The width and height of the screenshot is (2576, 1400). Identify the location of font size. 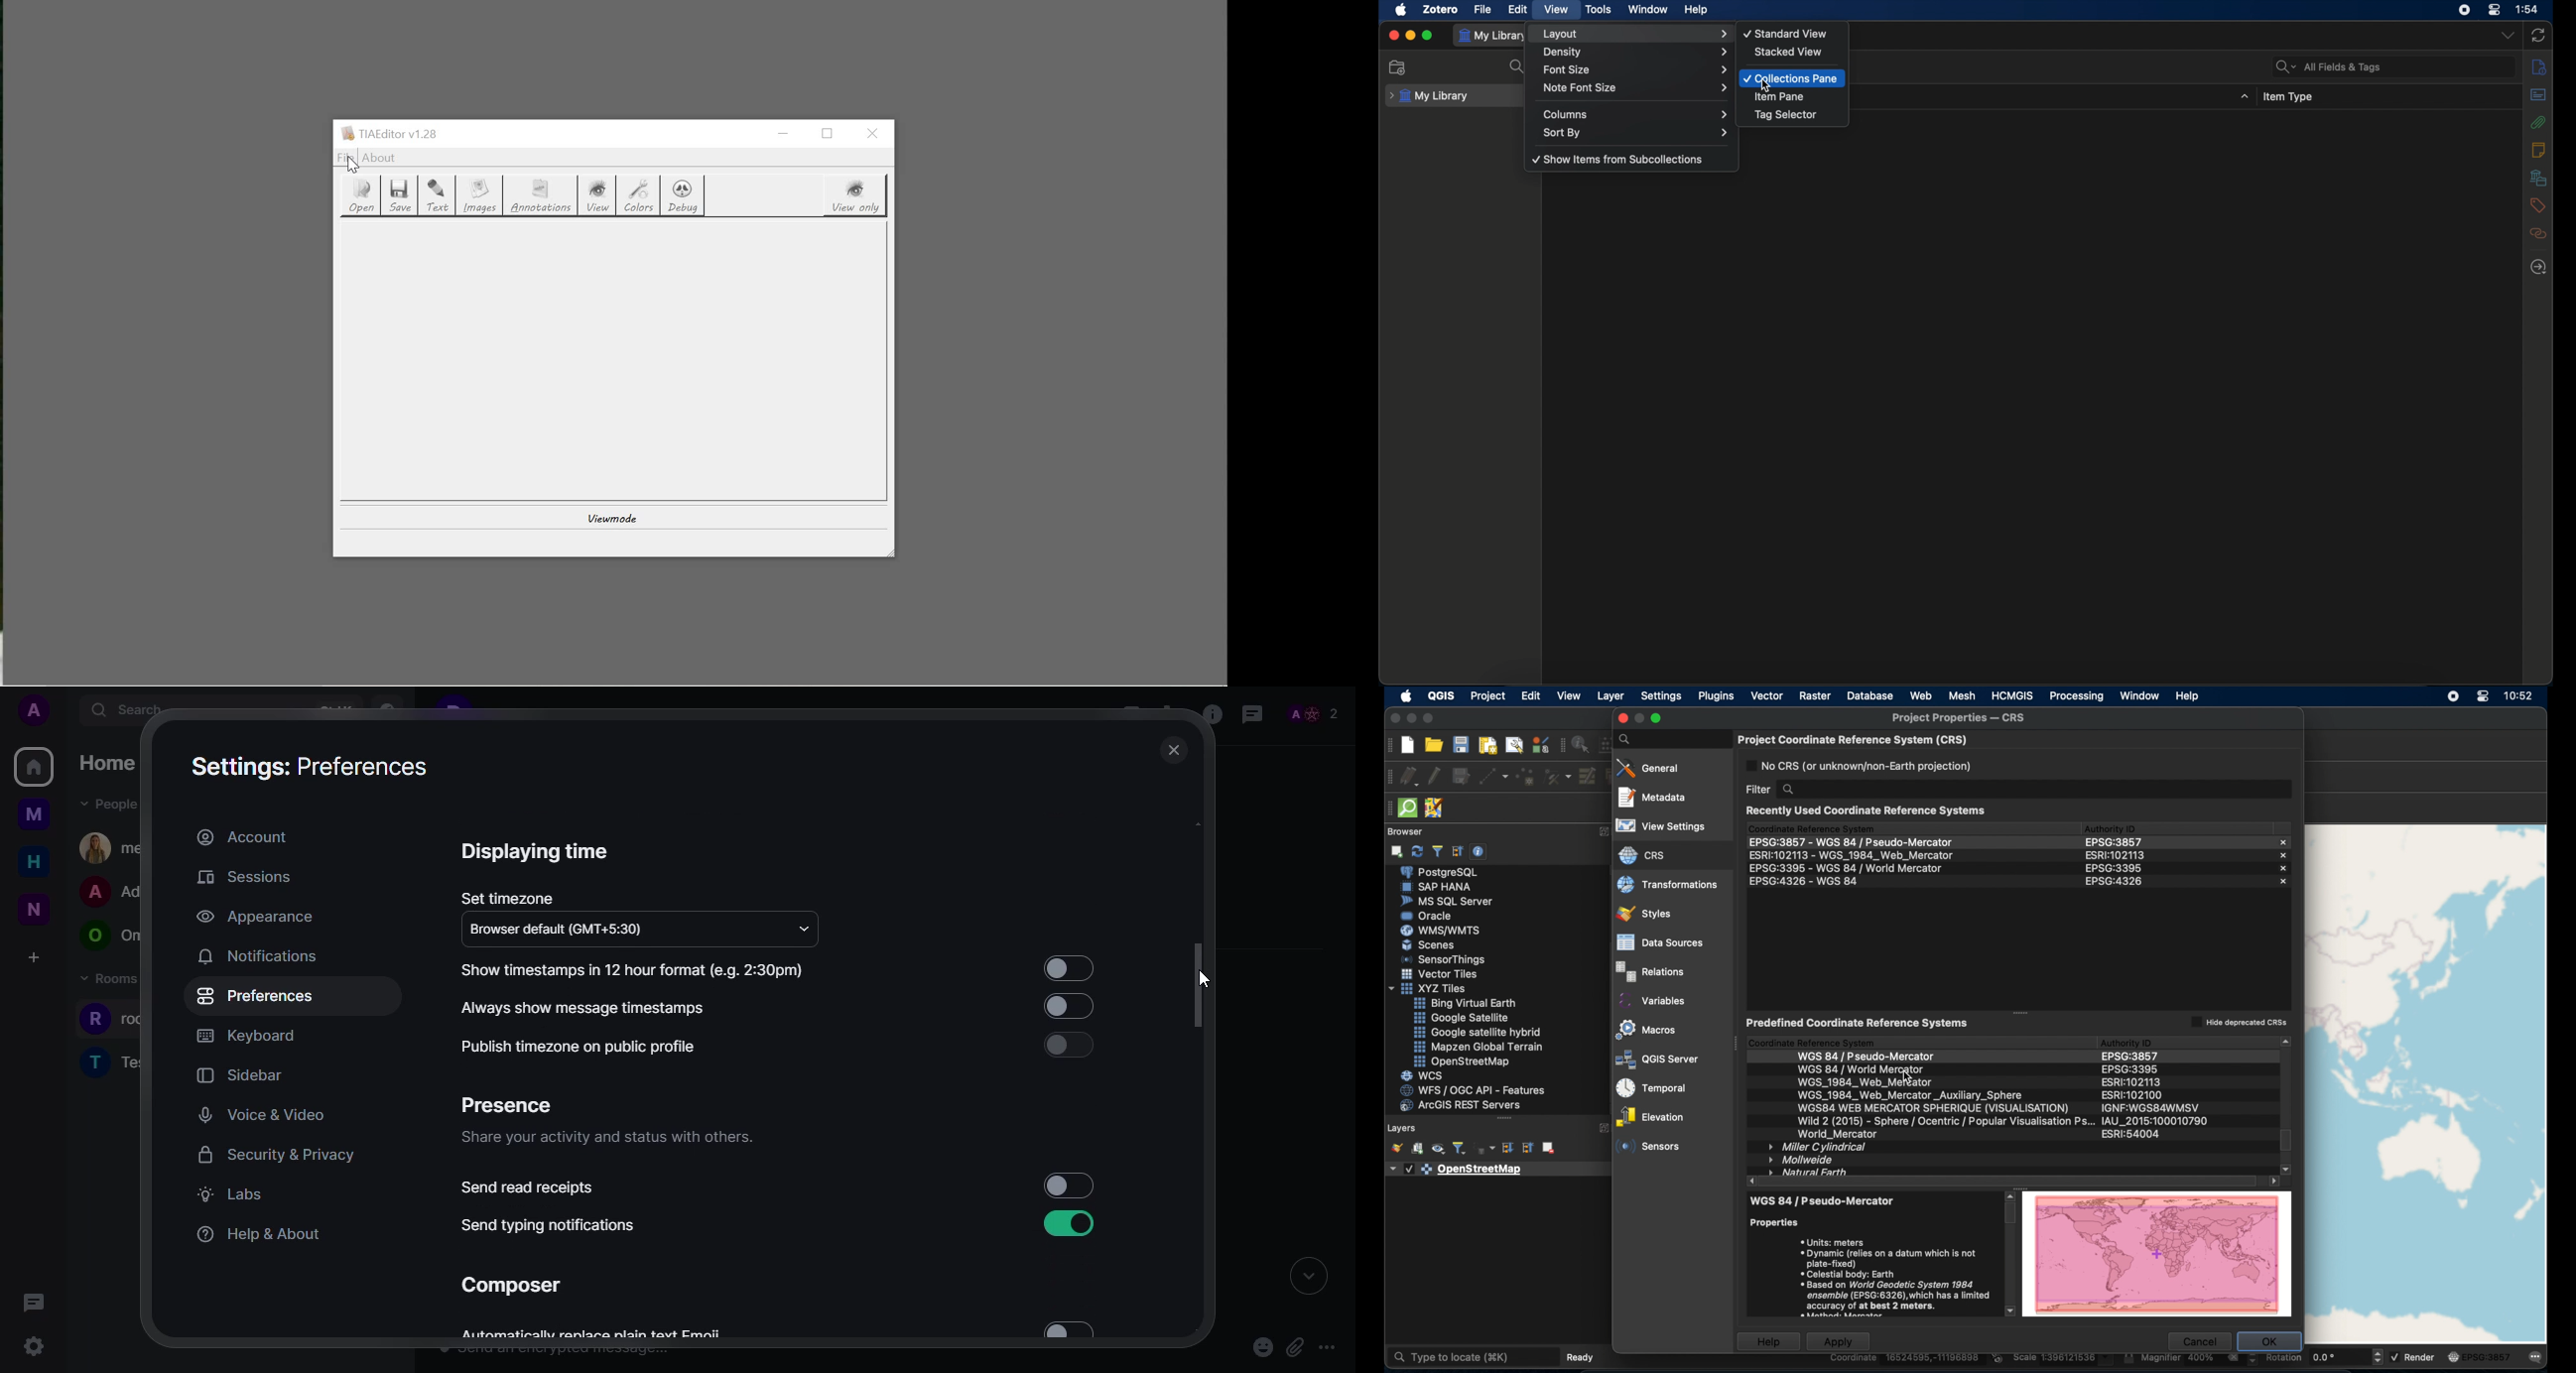
(1635, 69).